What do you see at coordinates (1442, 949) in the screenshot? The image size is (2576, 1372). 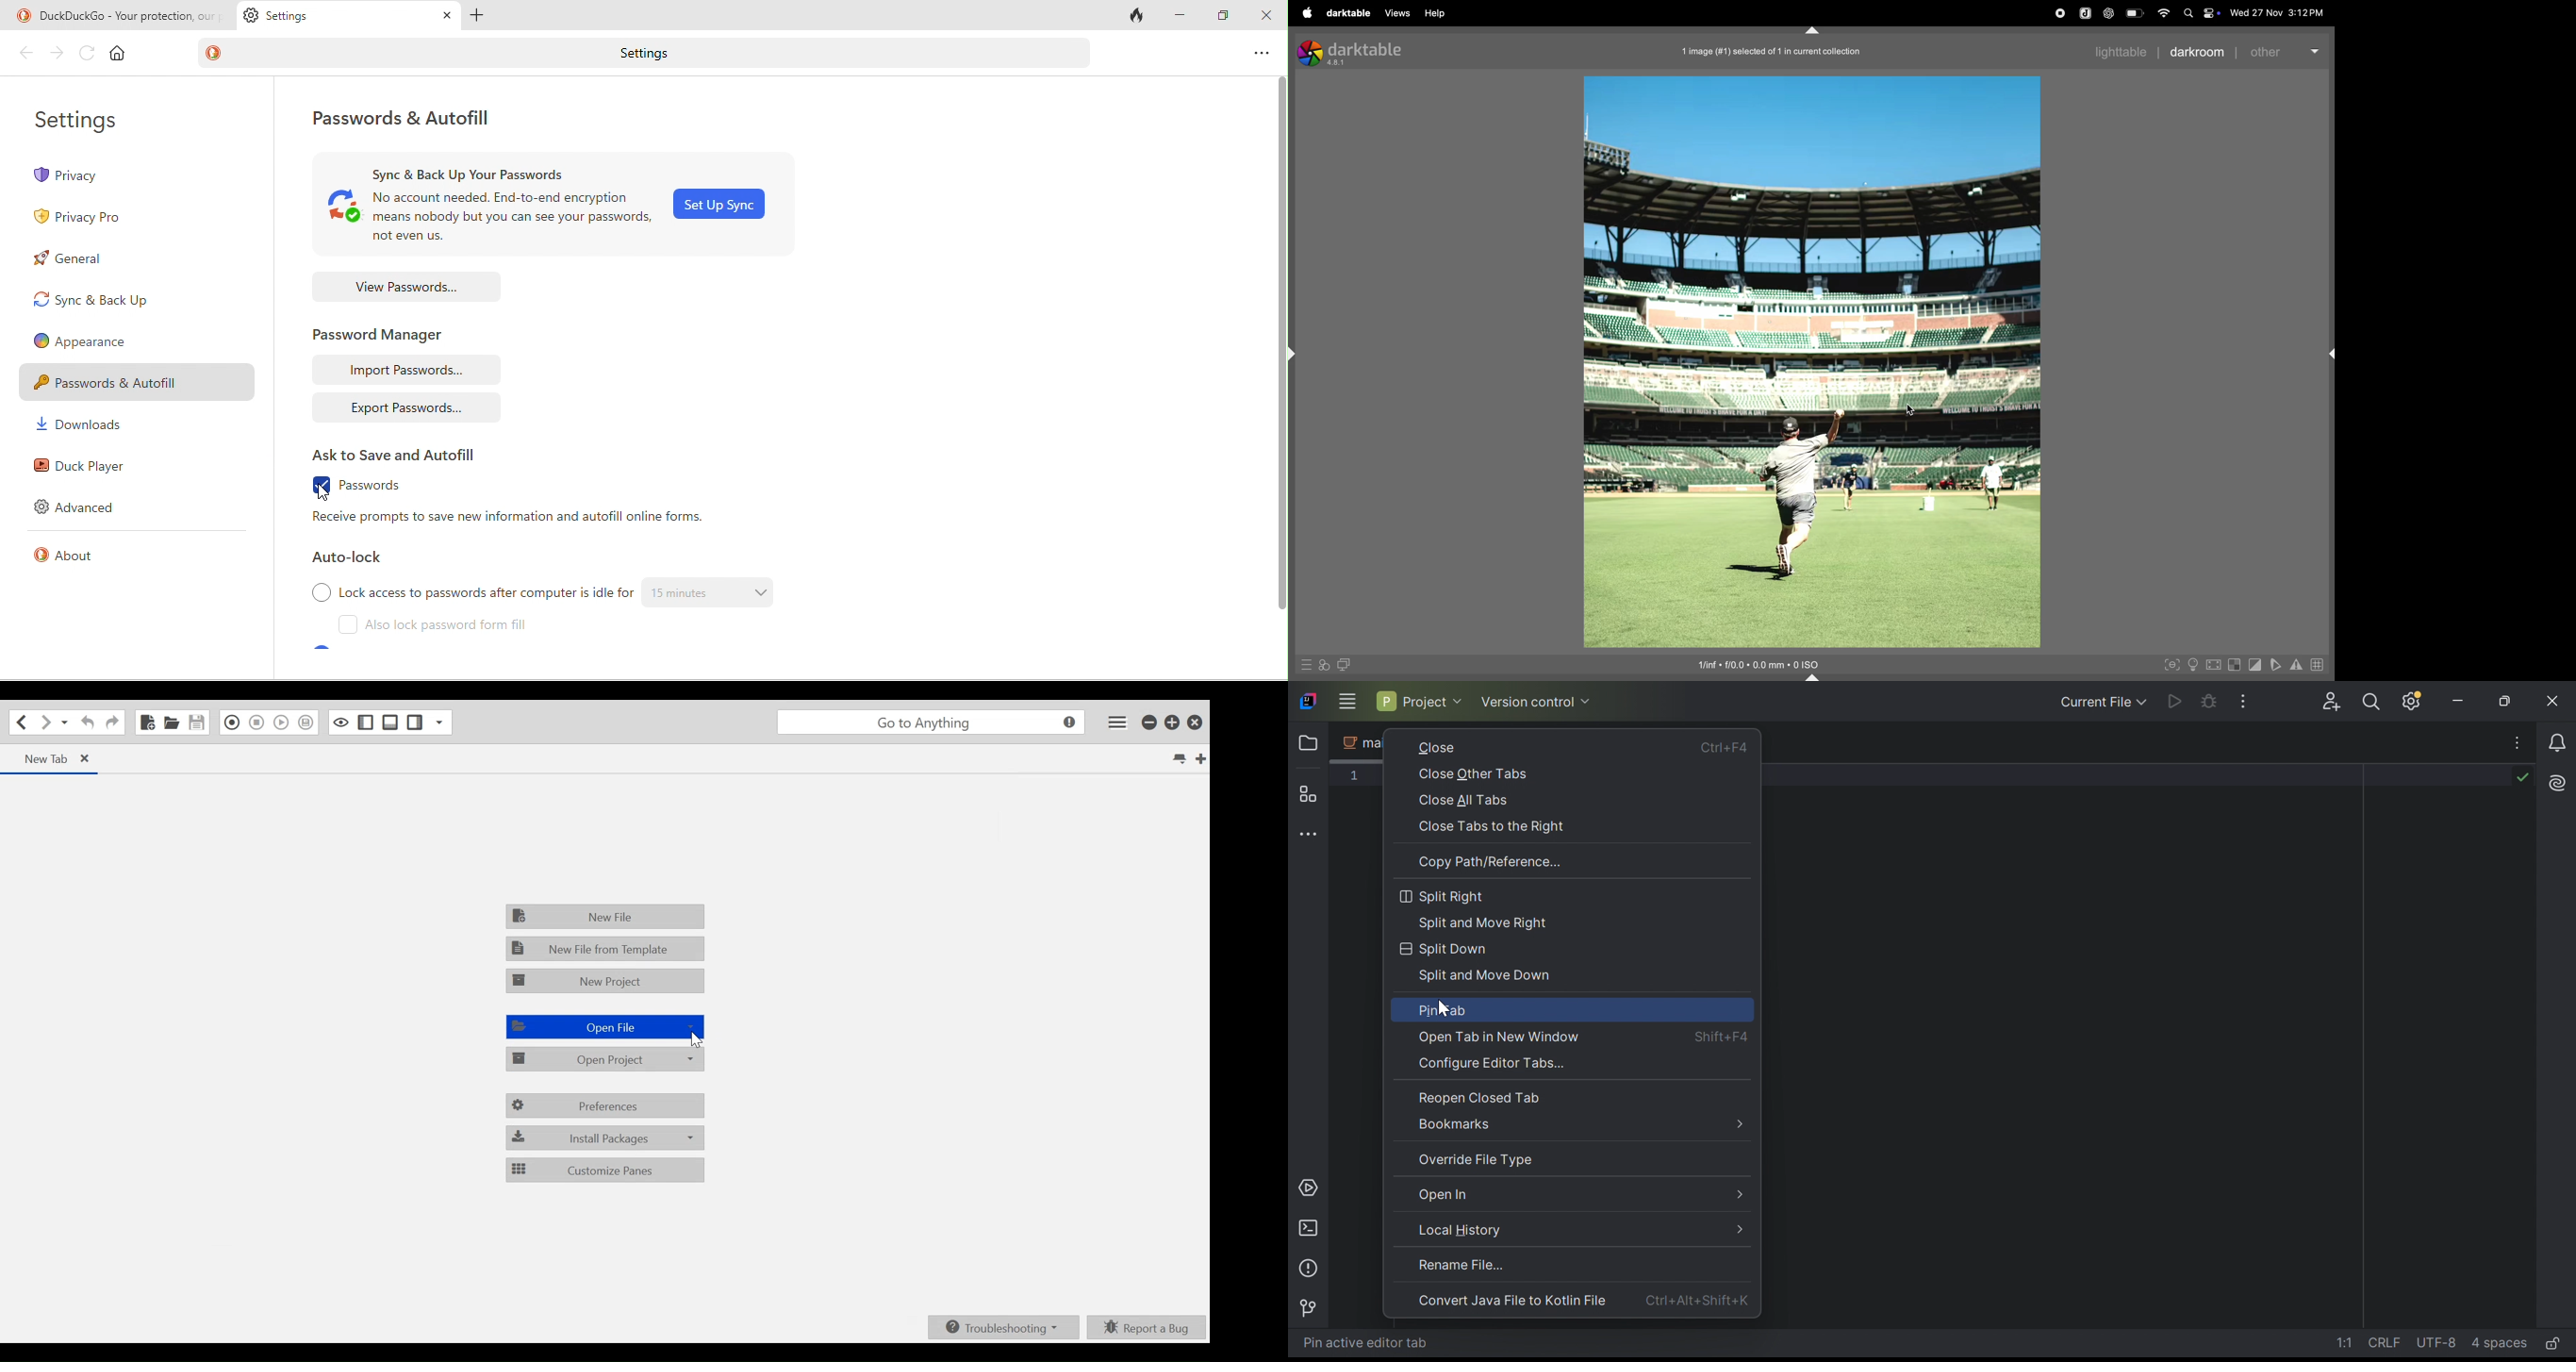 I see `Split down` at bounding box center [1442, 949].